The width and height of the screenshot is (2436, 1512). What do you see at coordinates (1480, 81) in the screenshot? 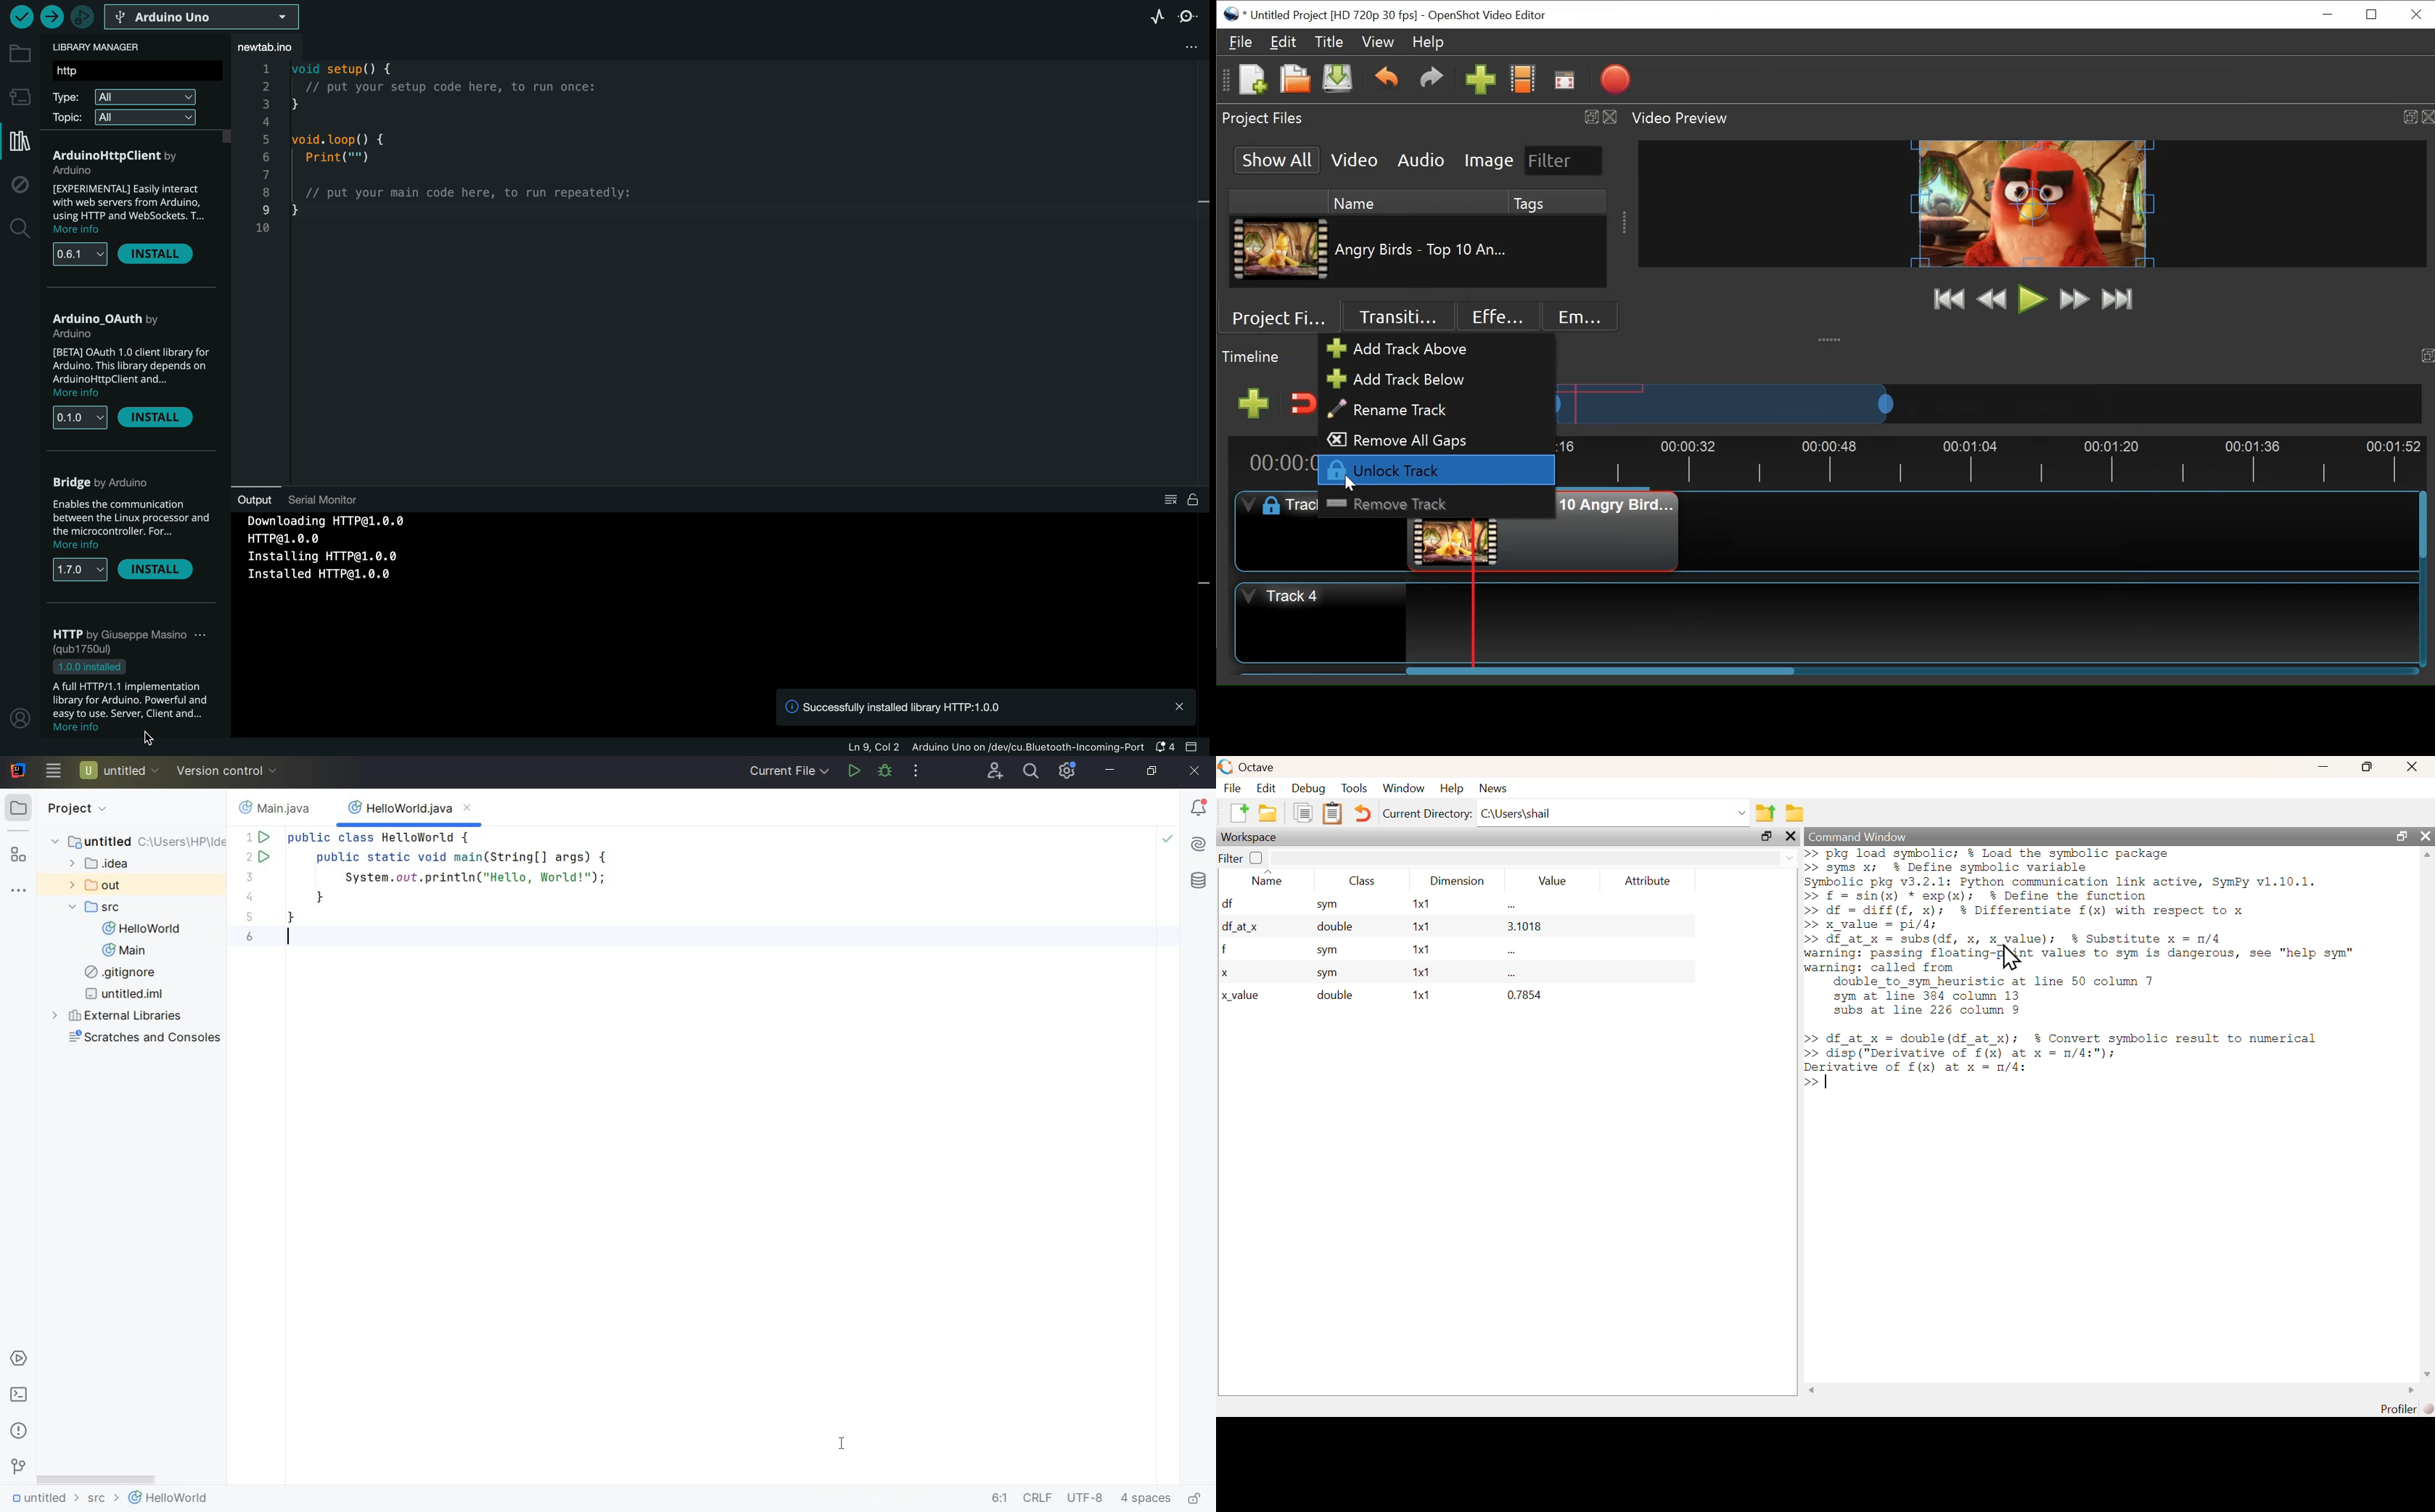
I see `Import Files` at bounding box center [1480, 81].